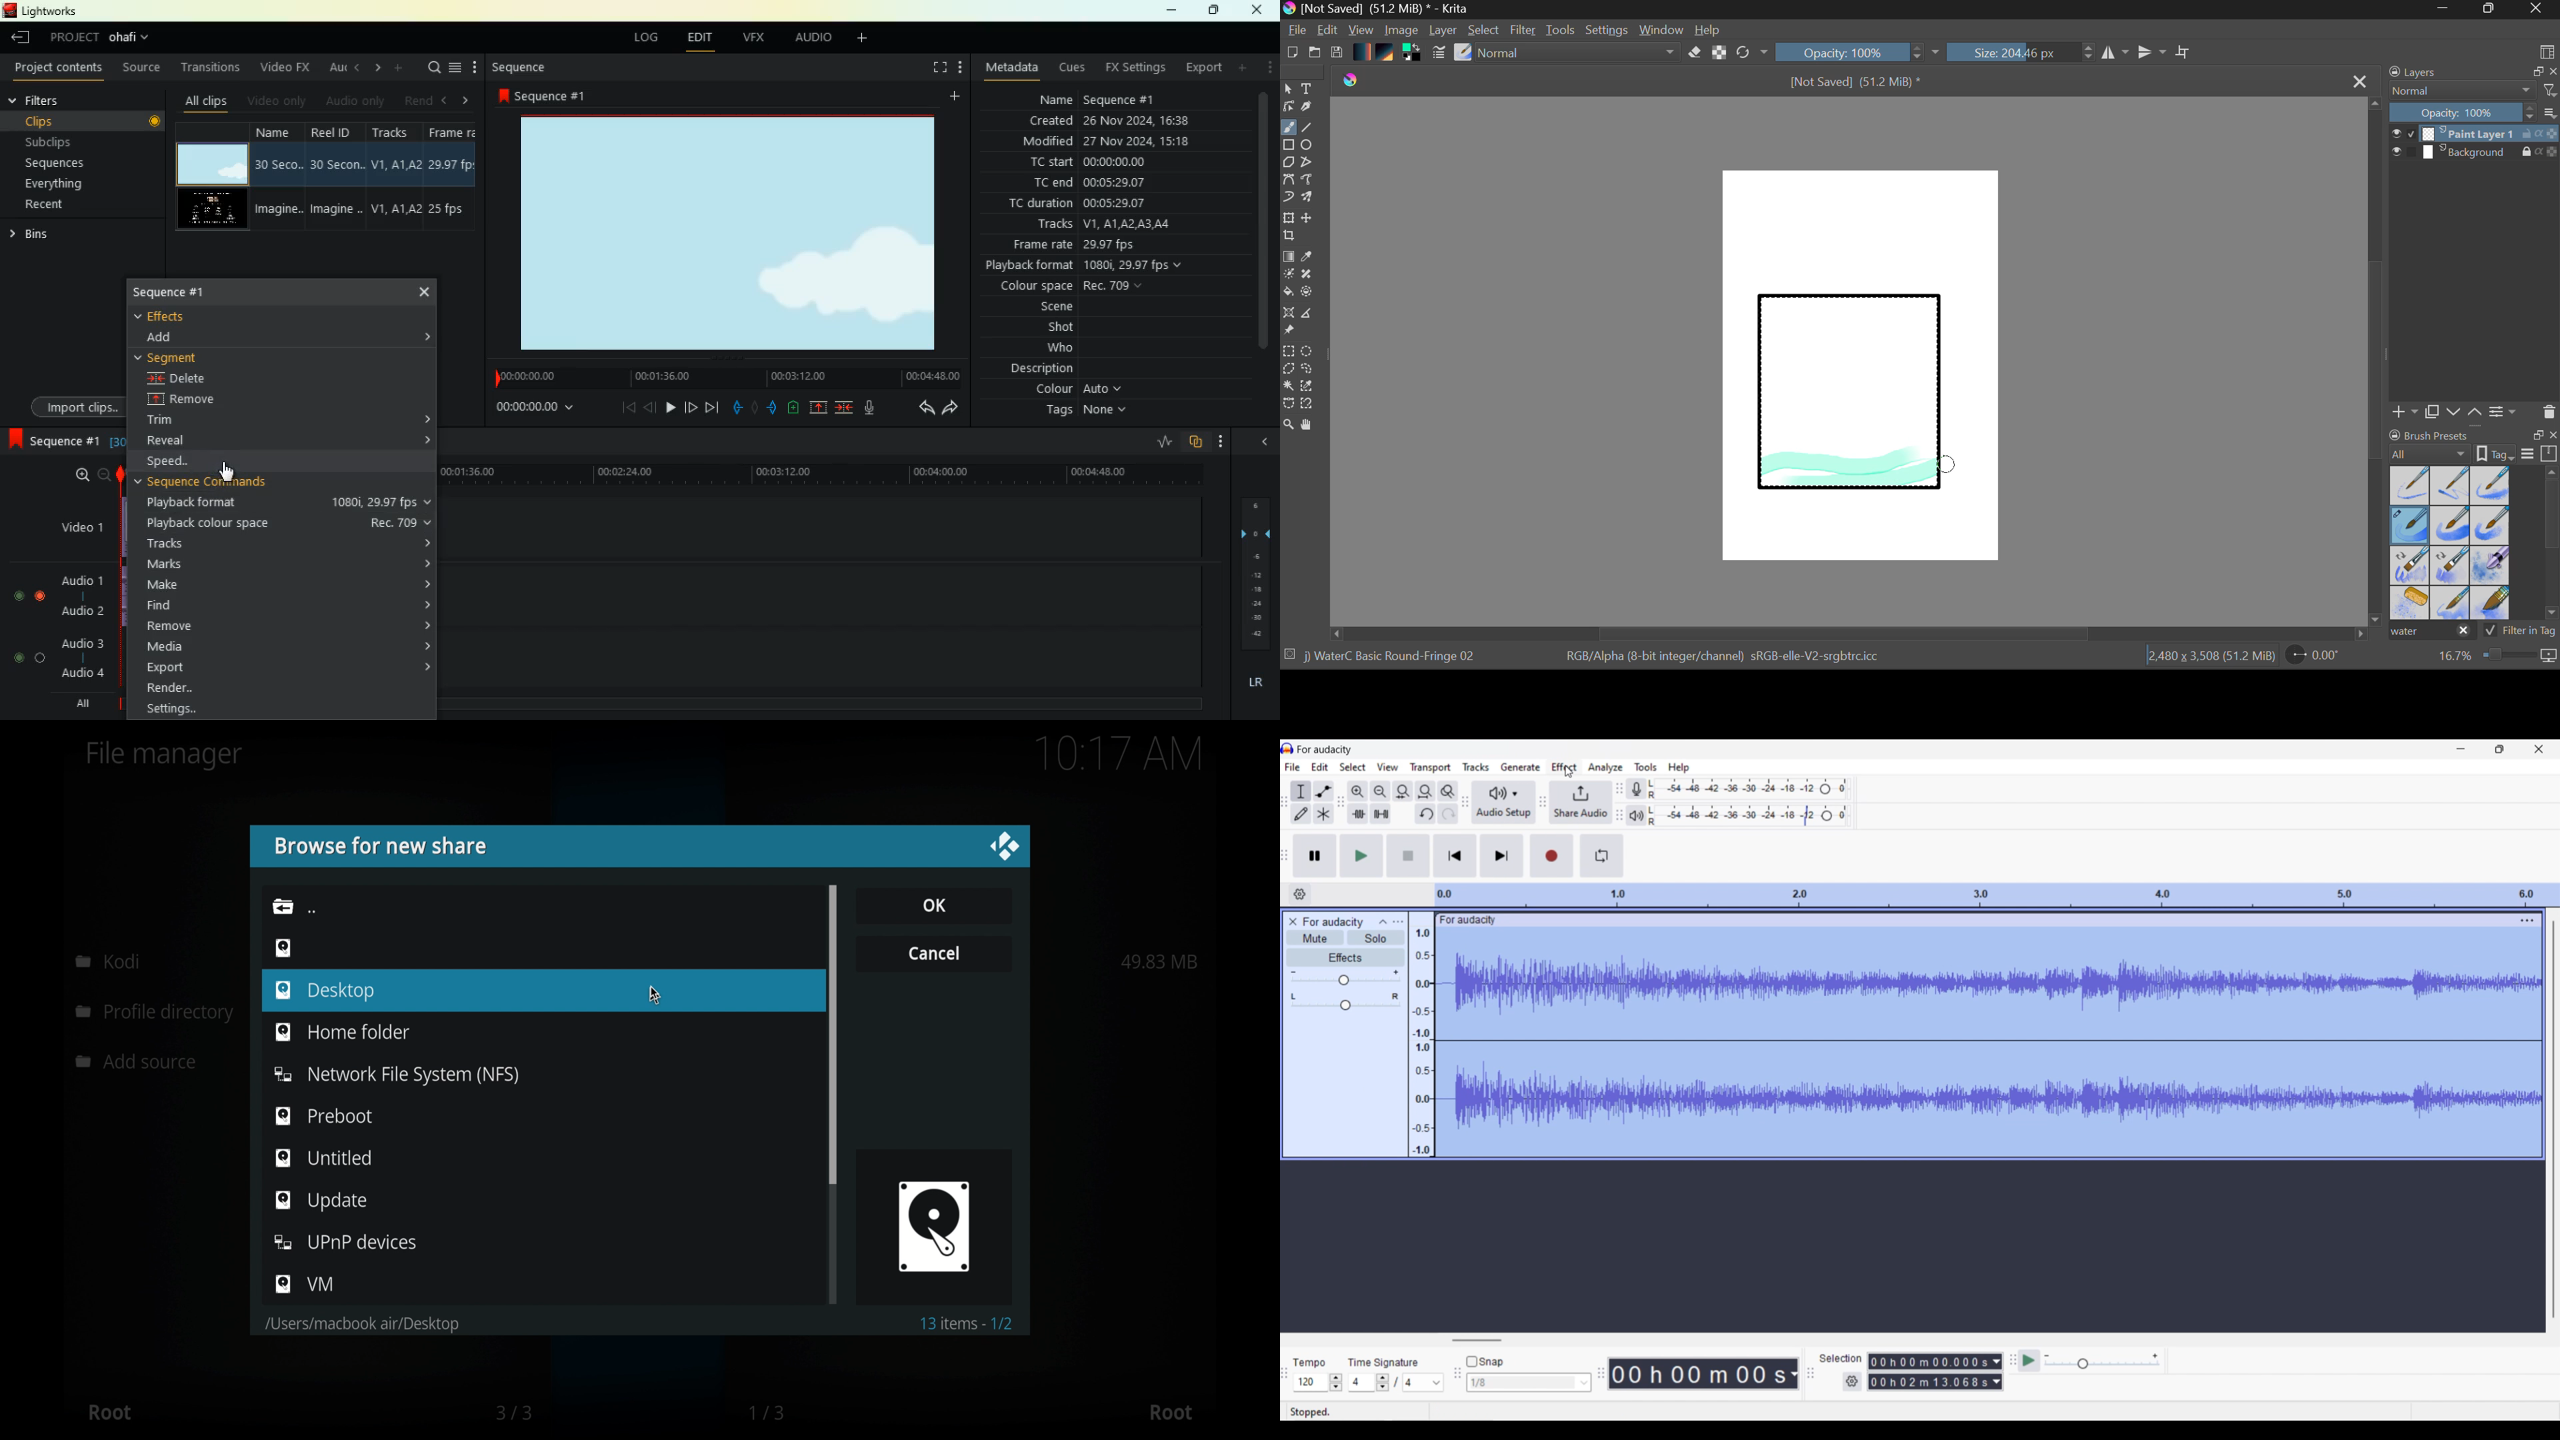 The height and width of the screenshot is (1456, 2576). What do you see at coordinates (395, 1075) in the screenshot?
I see `network file system` at bounding box center [395, 1075].